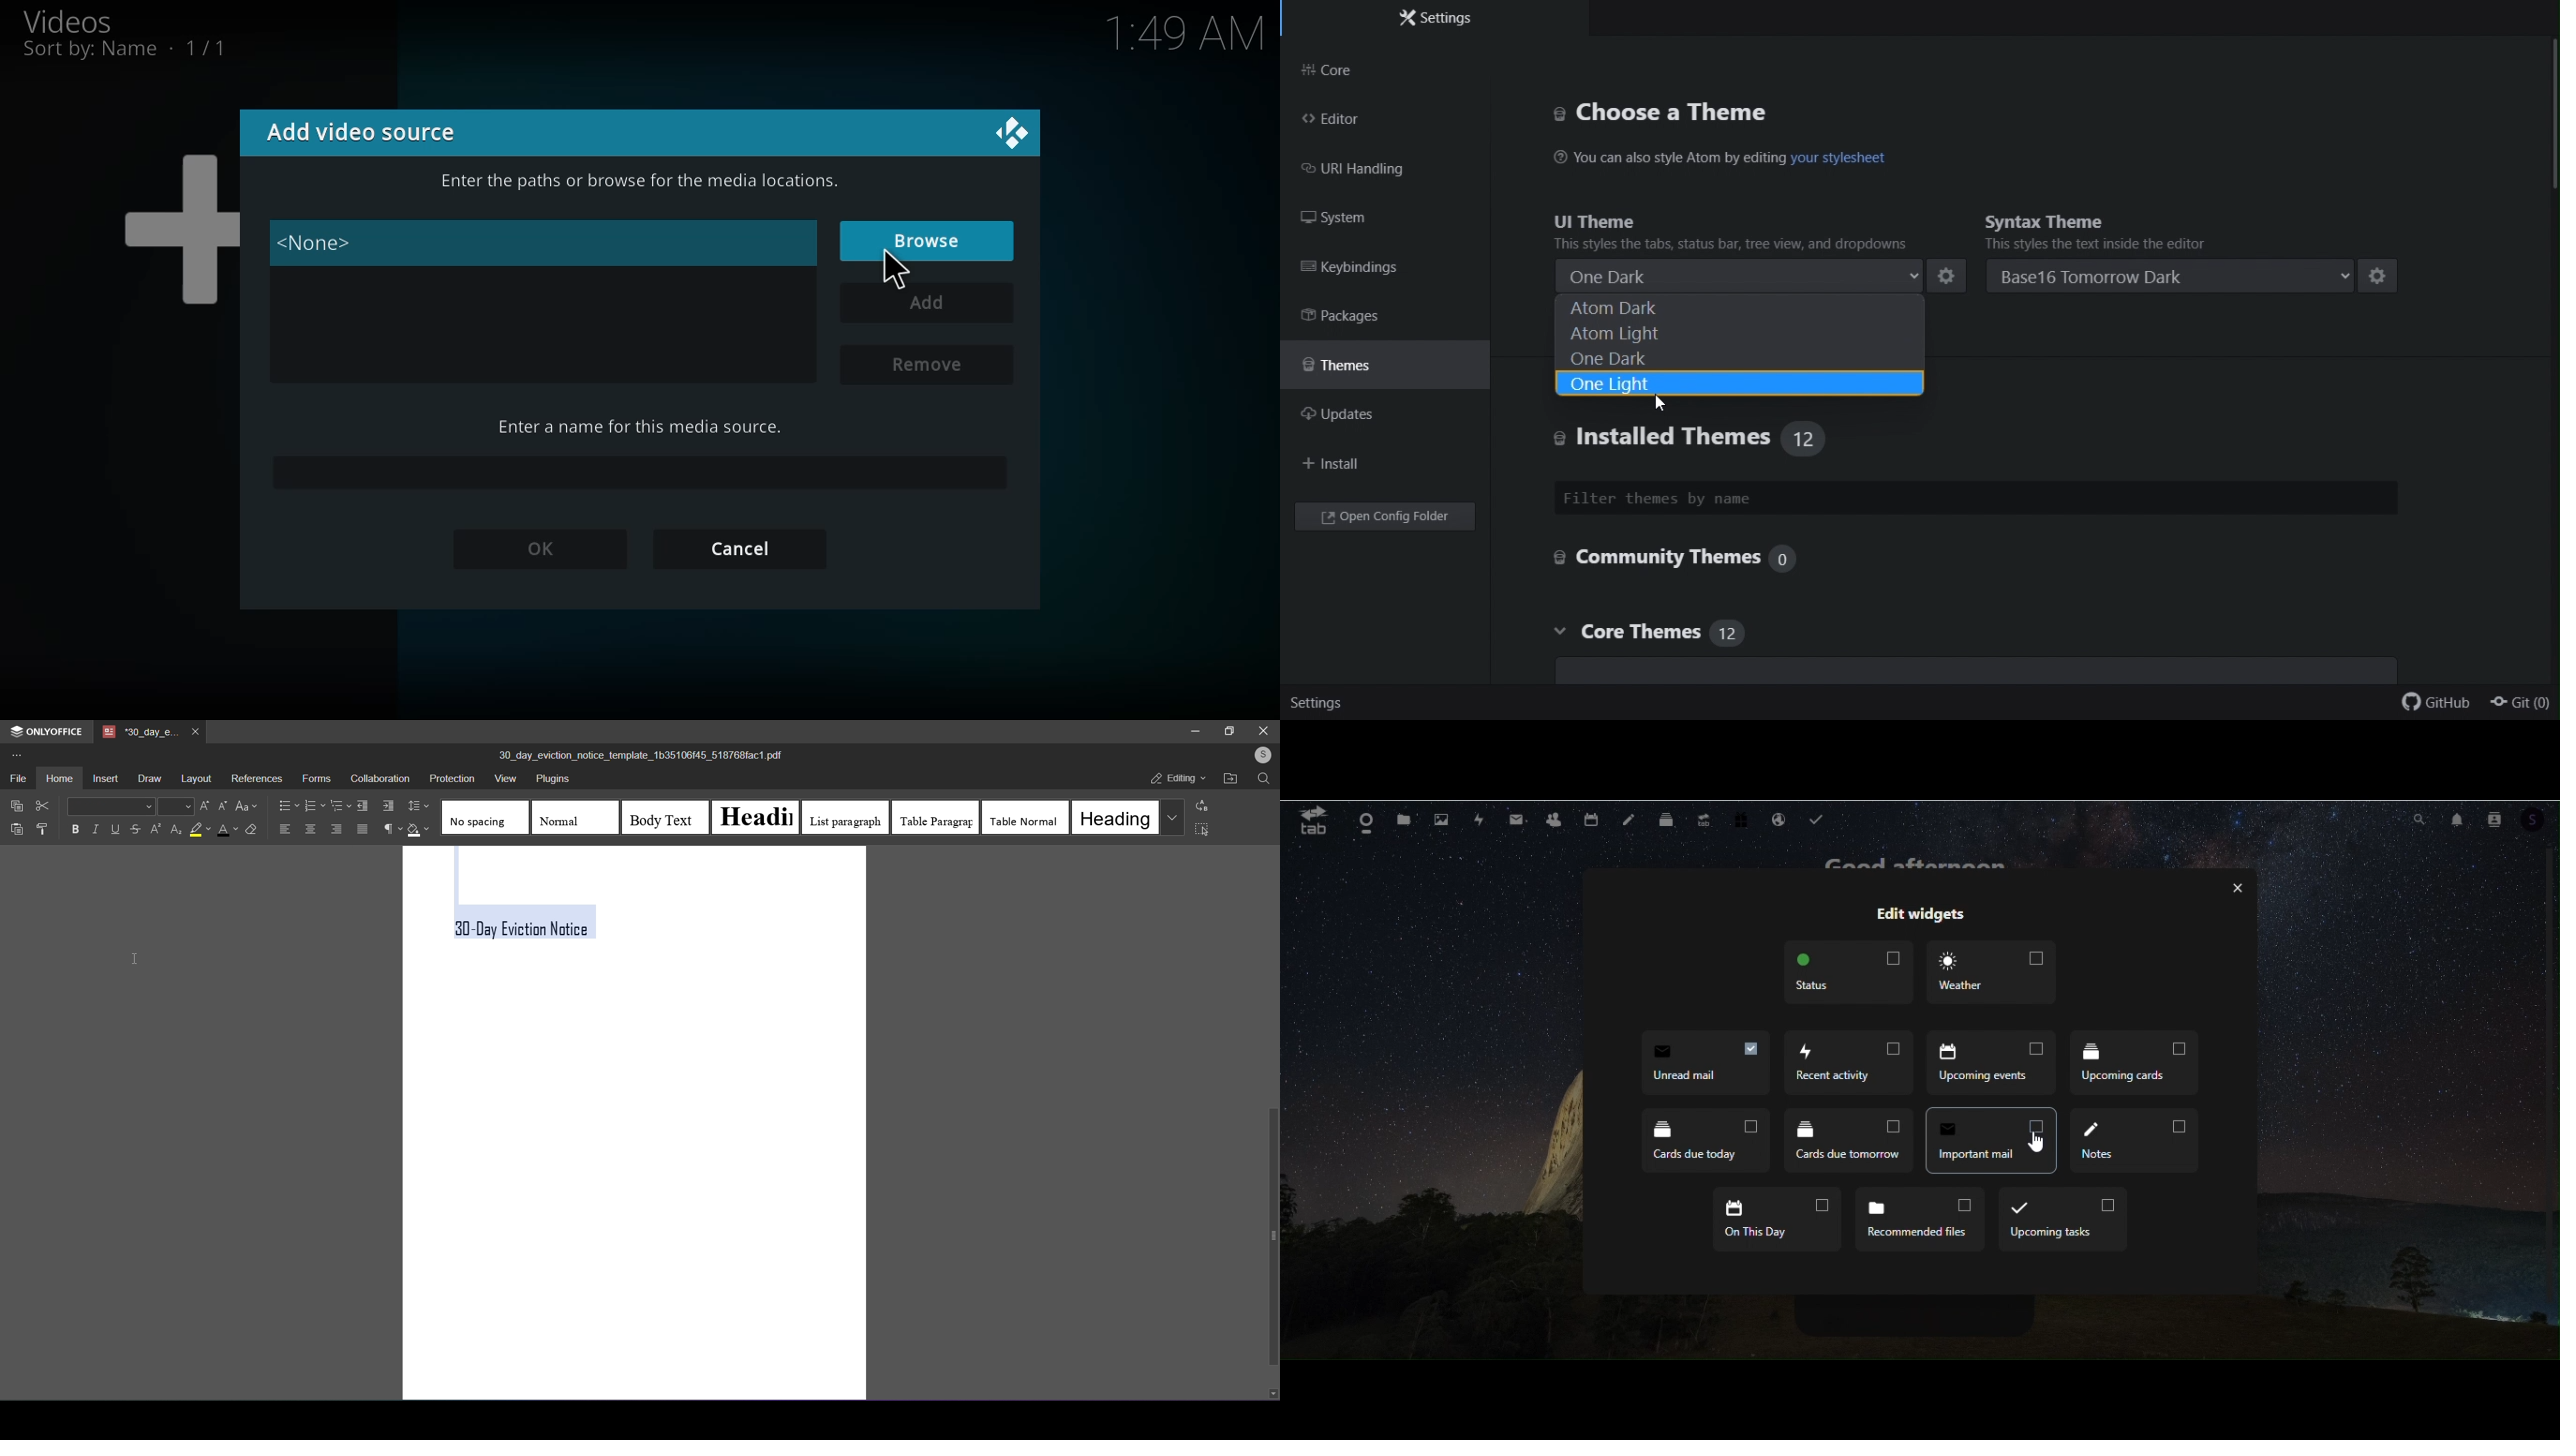 The height and width of the screenshot is (1456, 2576). What do you see at coordinates (2137, 1139) in the screenshot?
I see `Notes` at bounding box center [2137, 1139].